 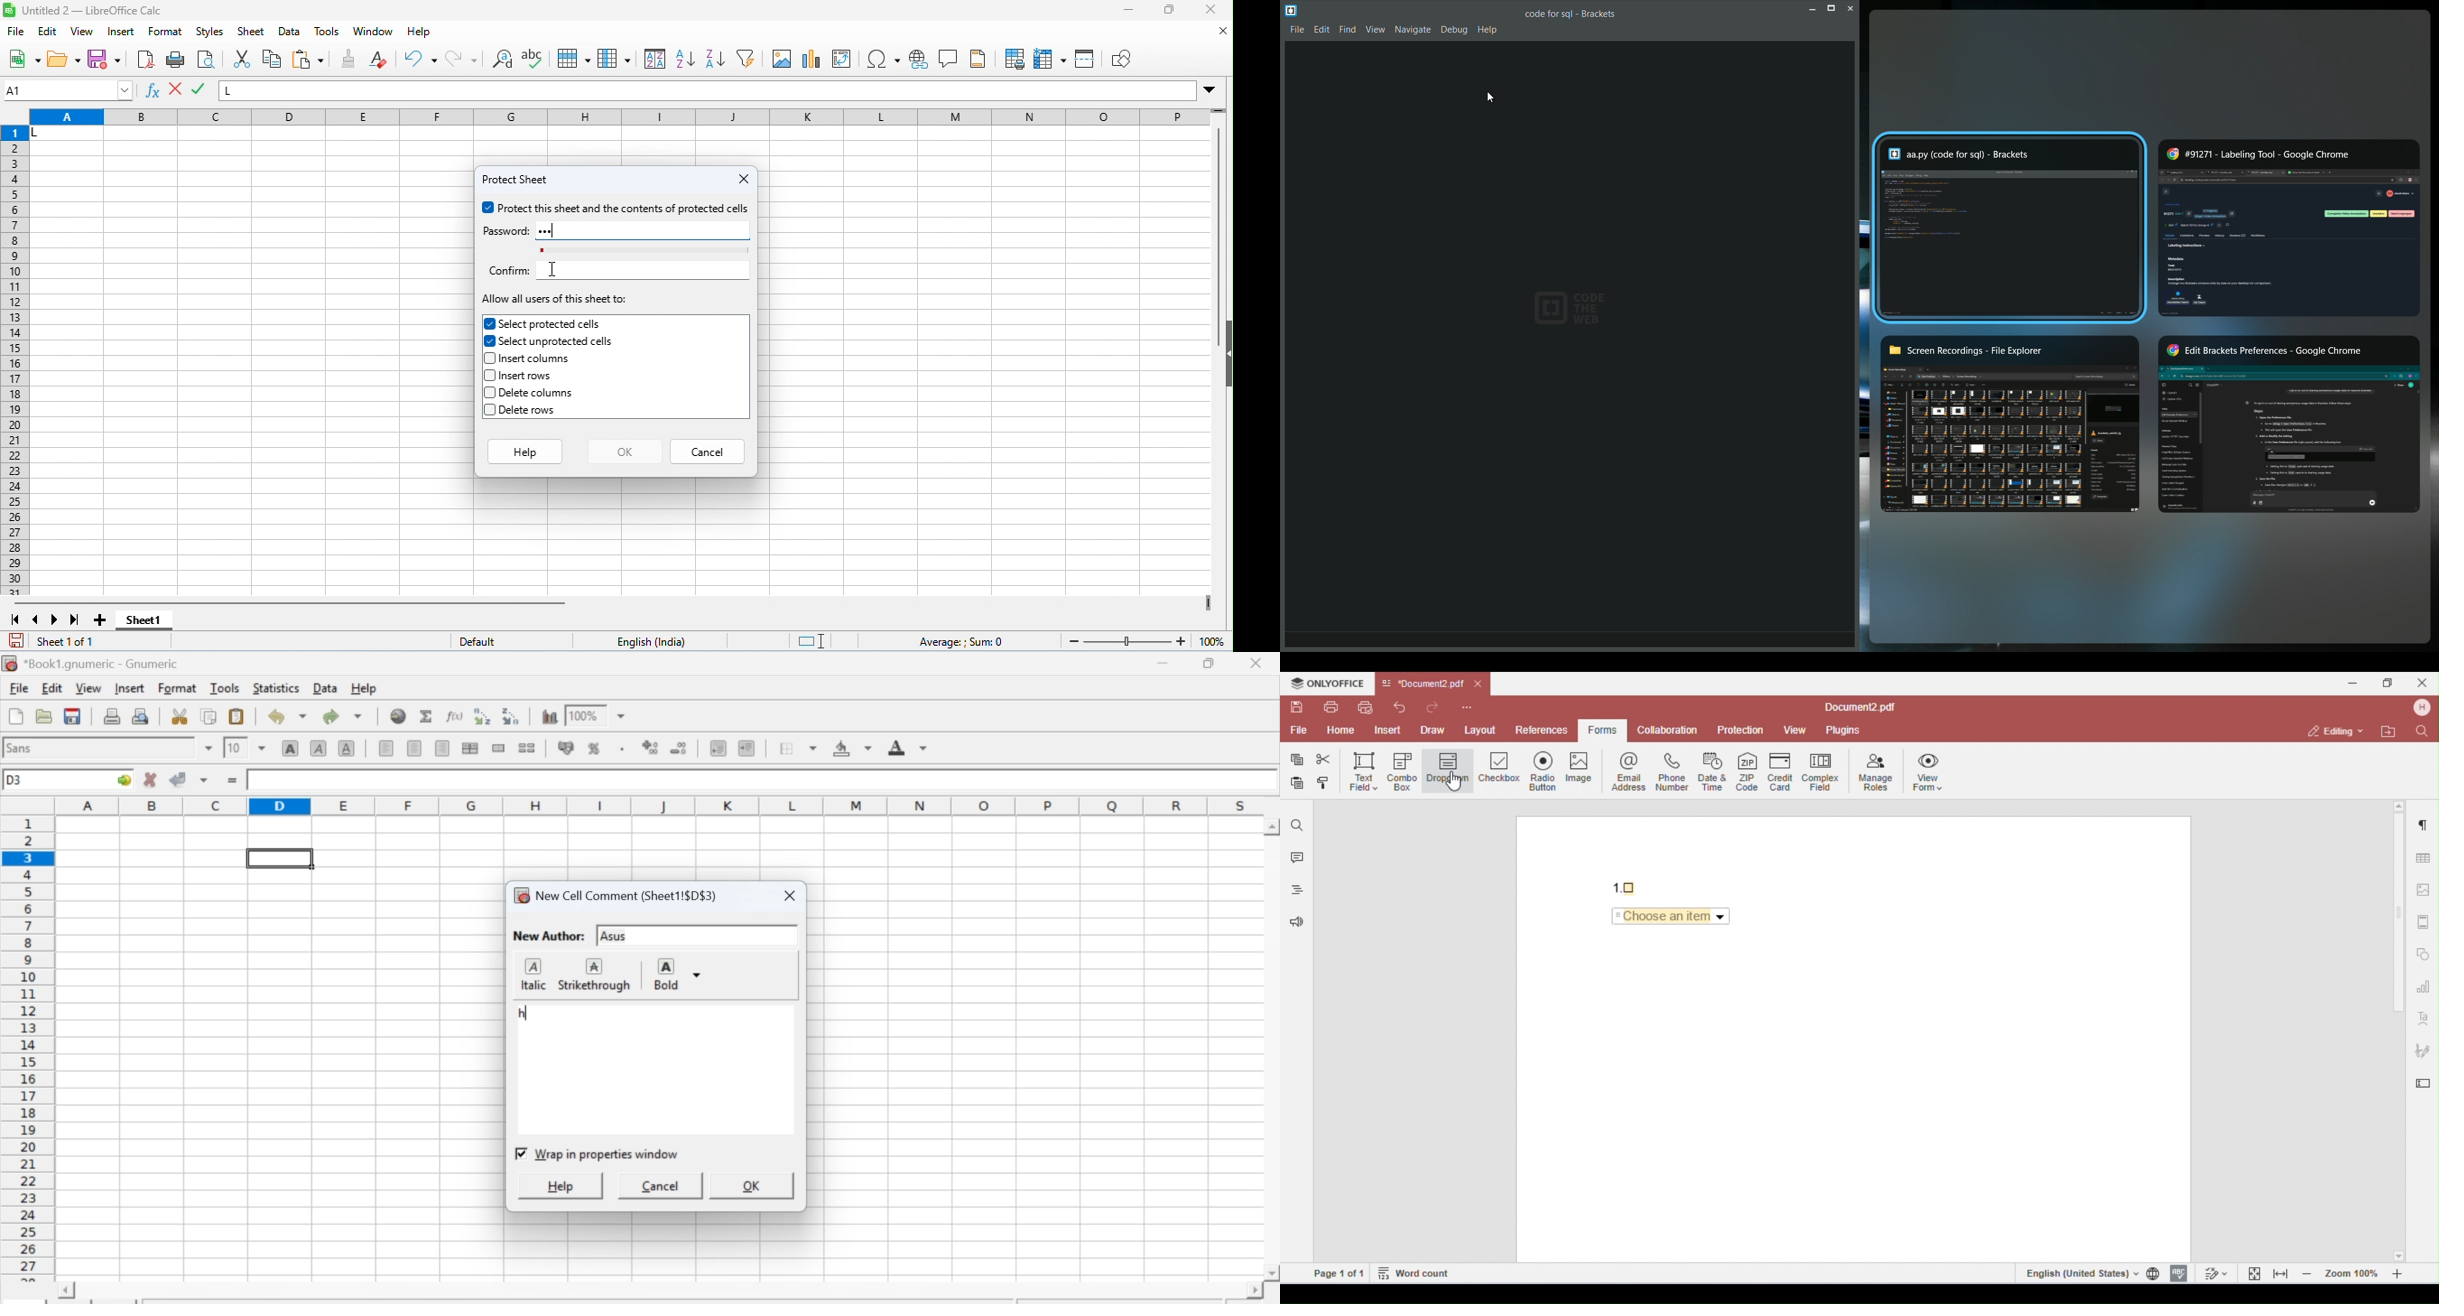 What do you see at coordinates (443, 749) in the screenshot?
I see `Align Right` at bounding box center [443, 749].